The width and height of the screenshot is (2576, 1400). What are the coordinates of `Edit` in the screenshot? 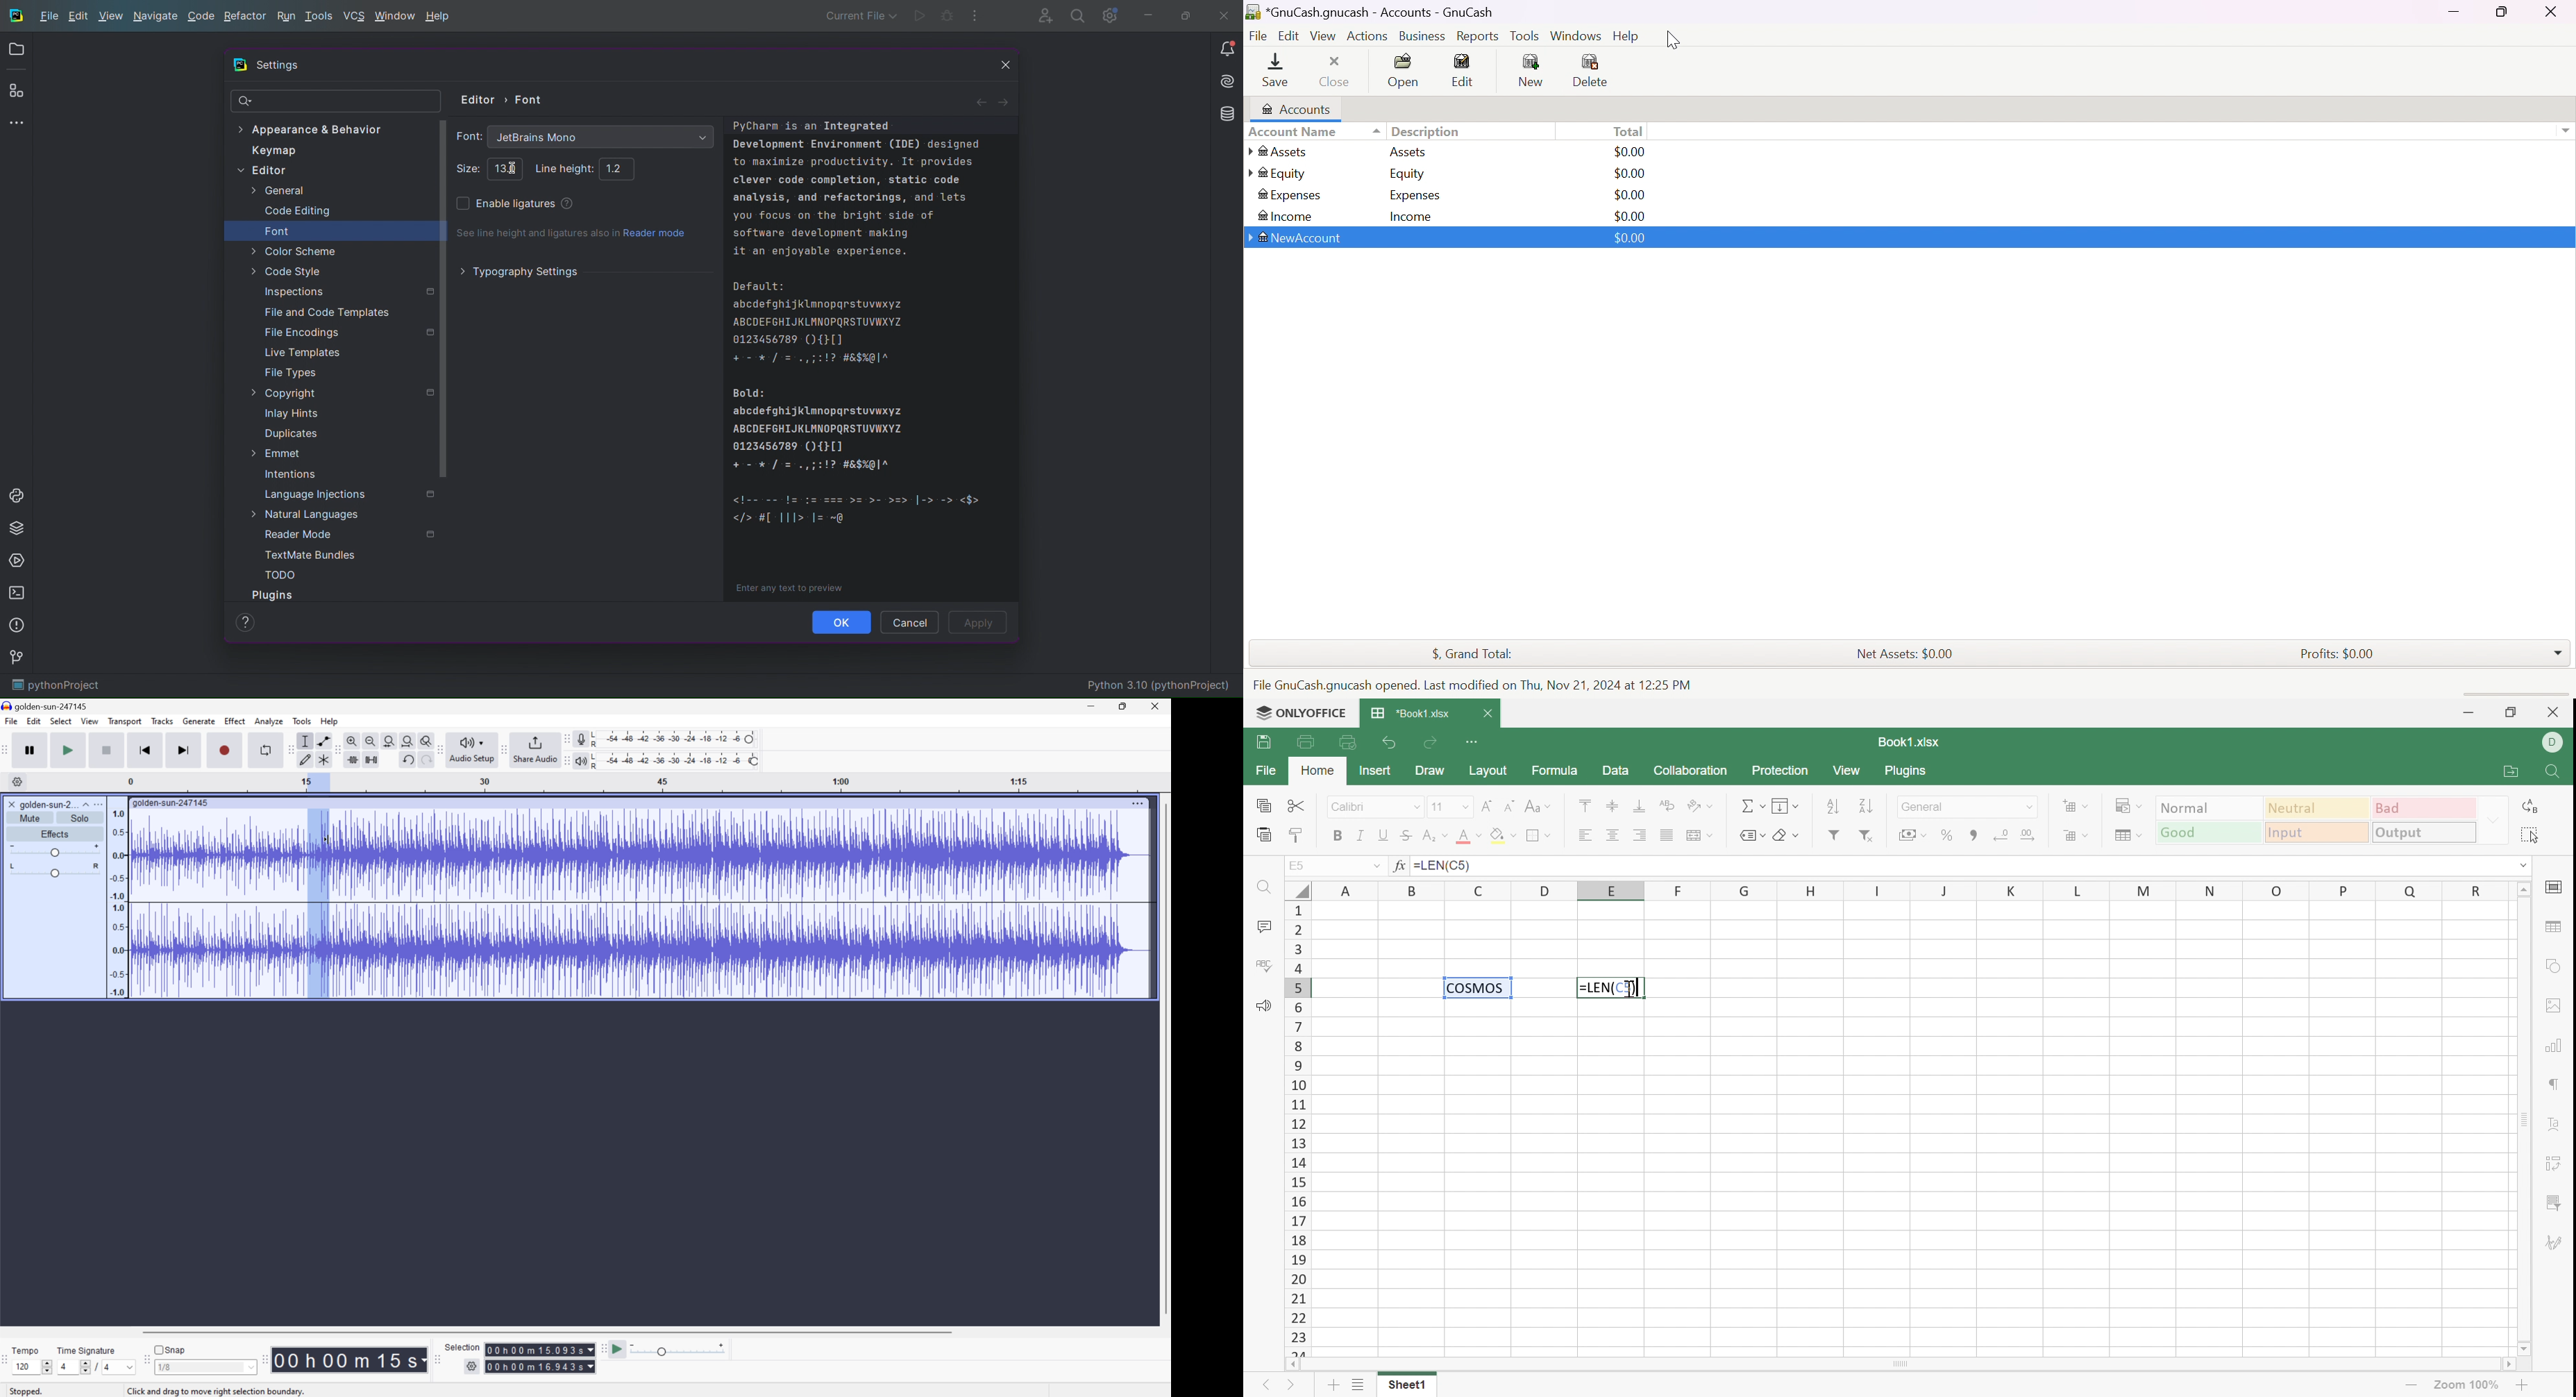 It's located at (34, 721).